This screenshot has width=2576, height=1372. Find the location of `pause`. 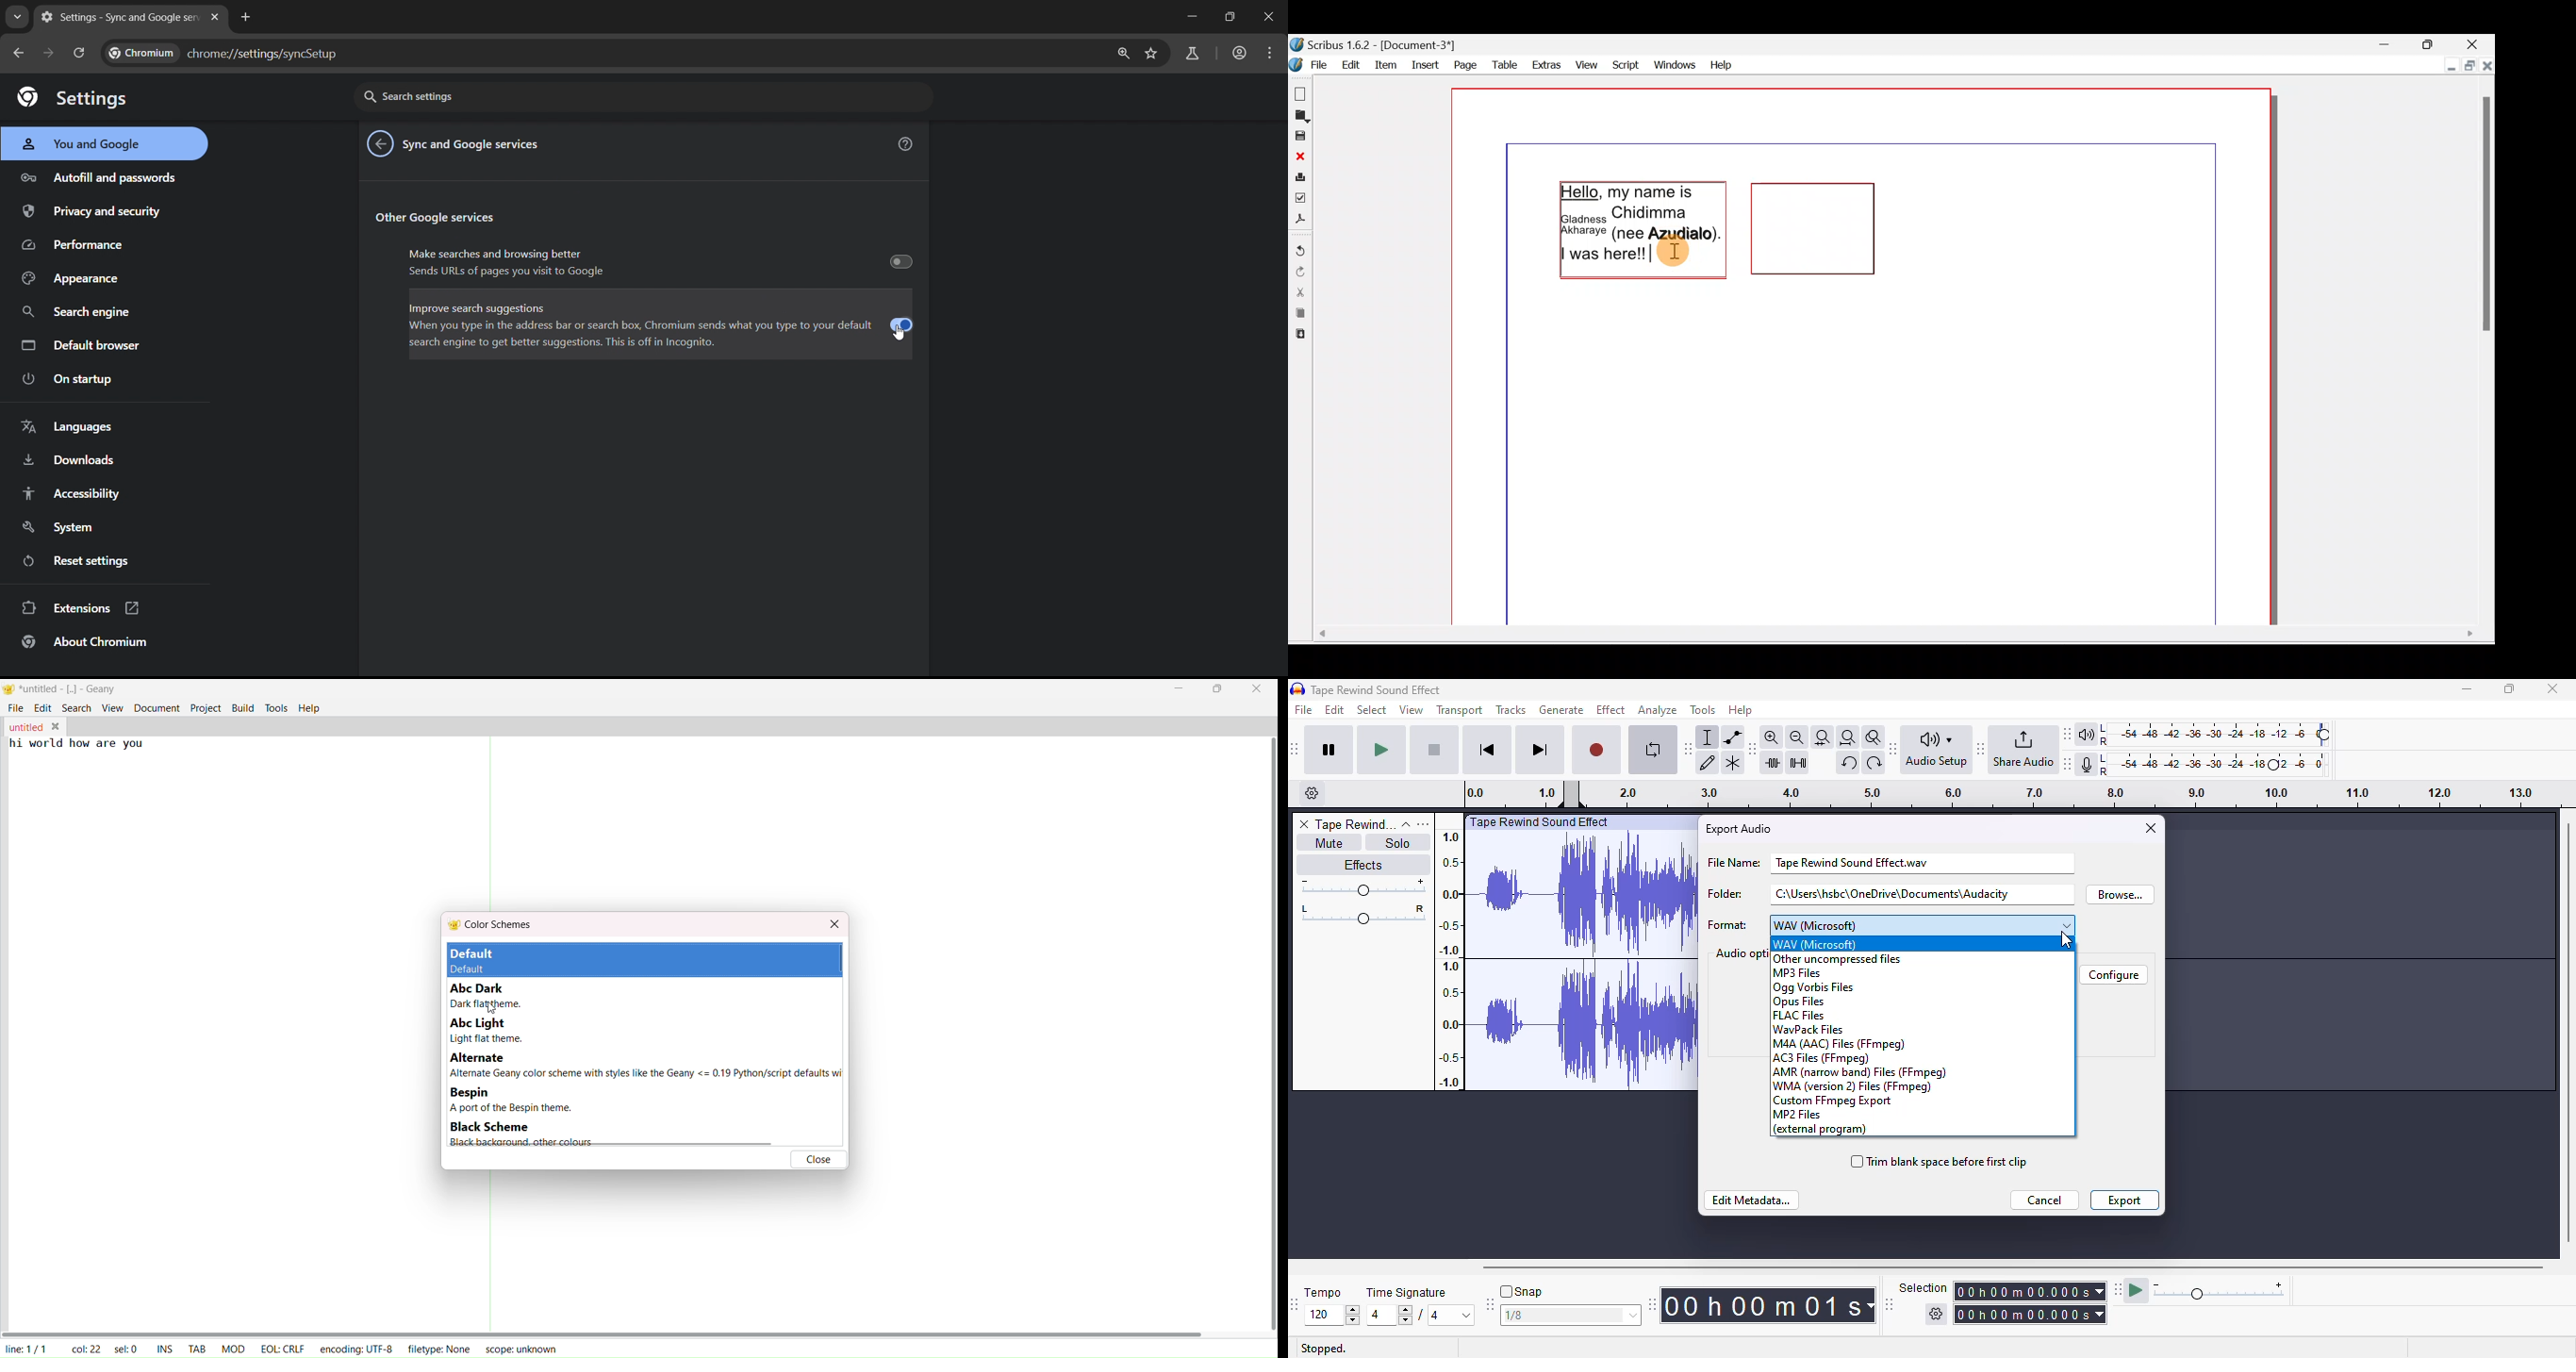

pause is located at coordinates (1329, 751).